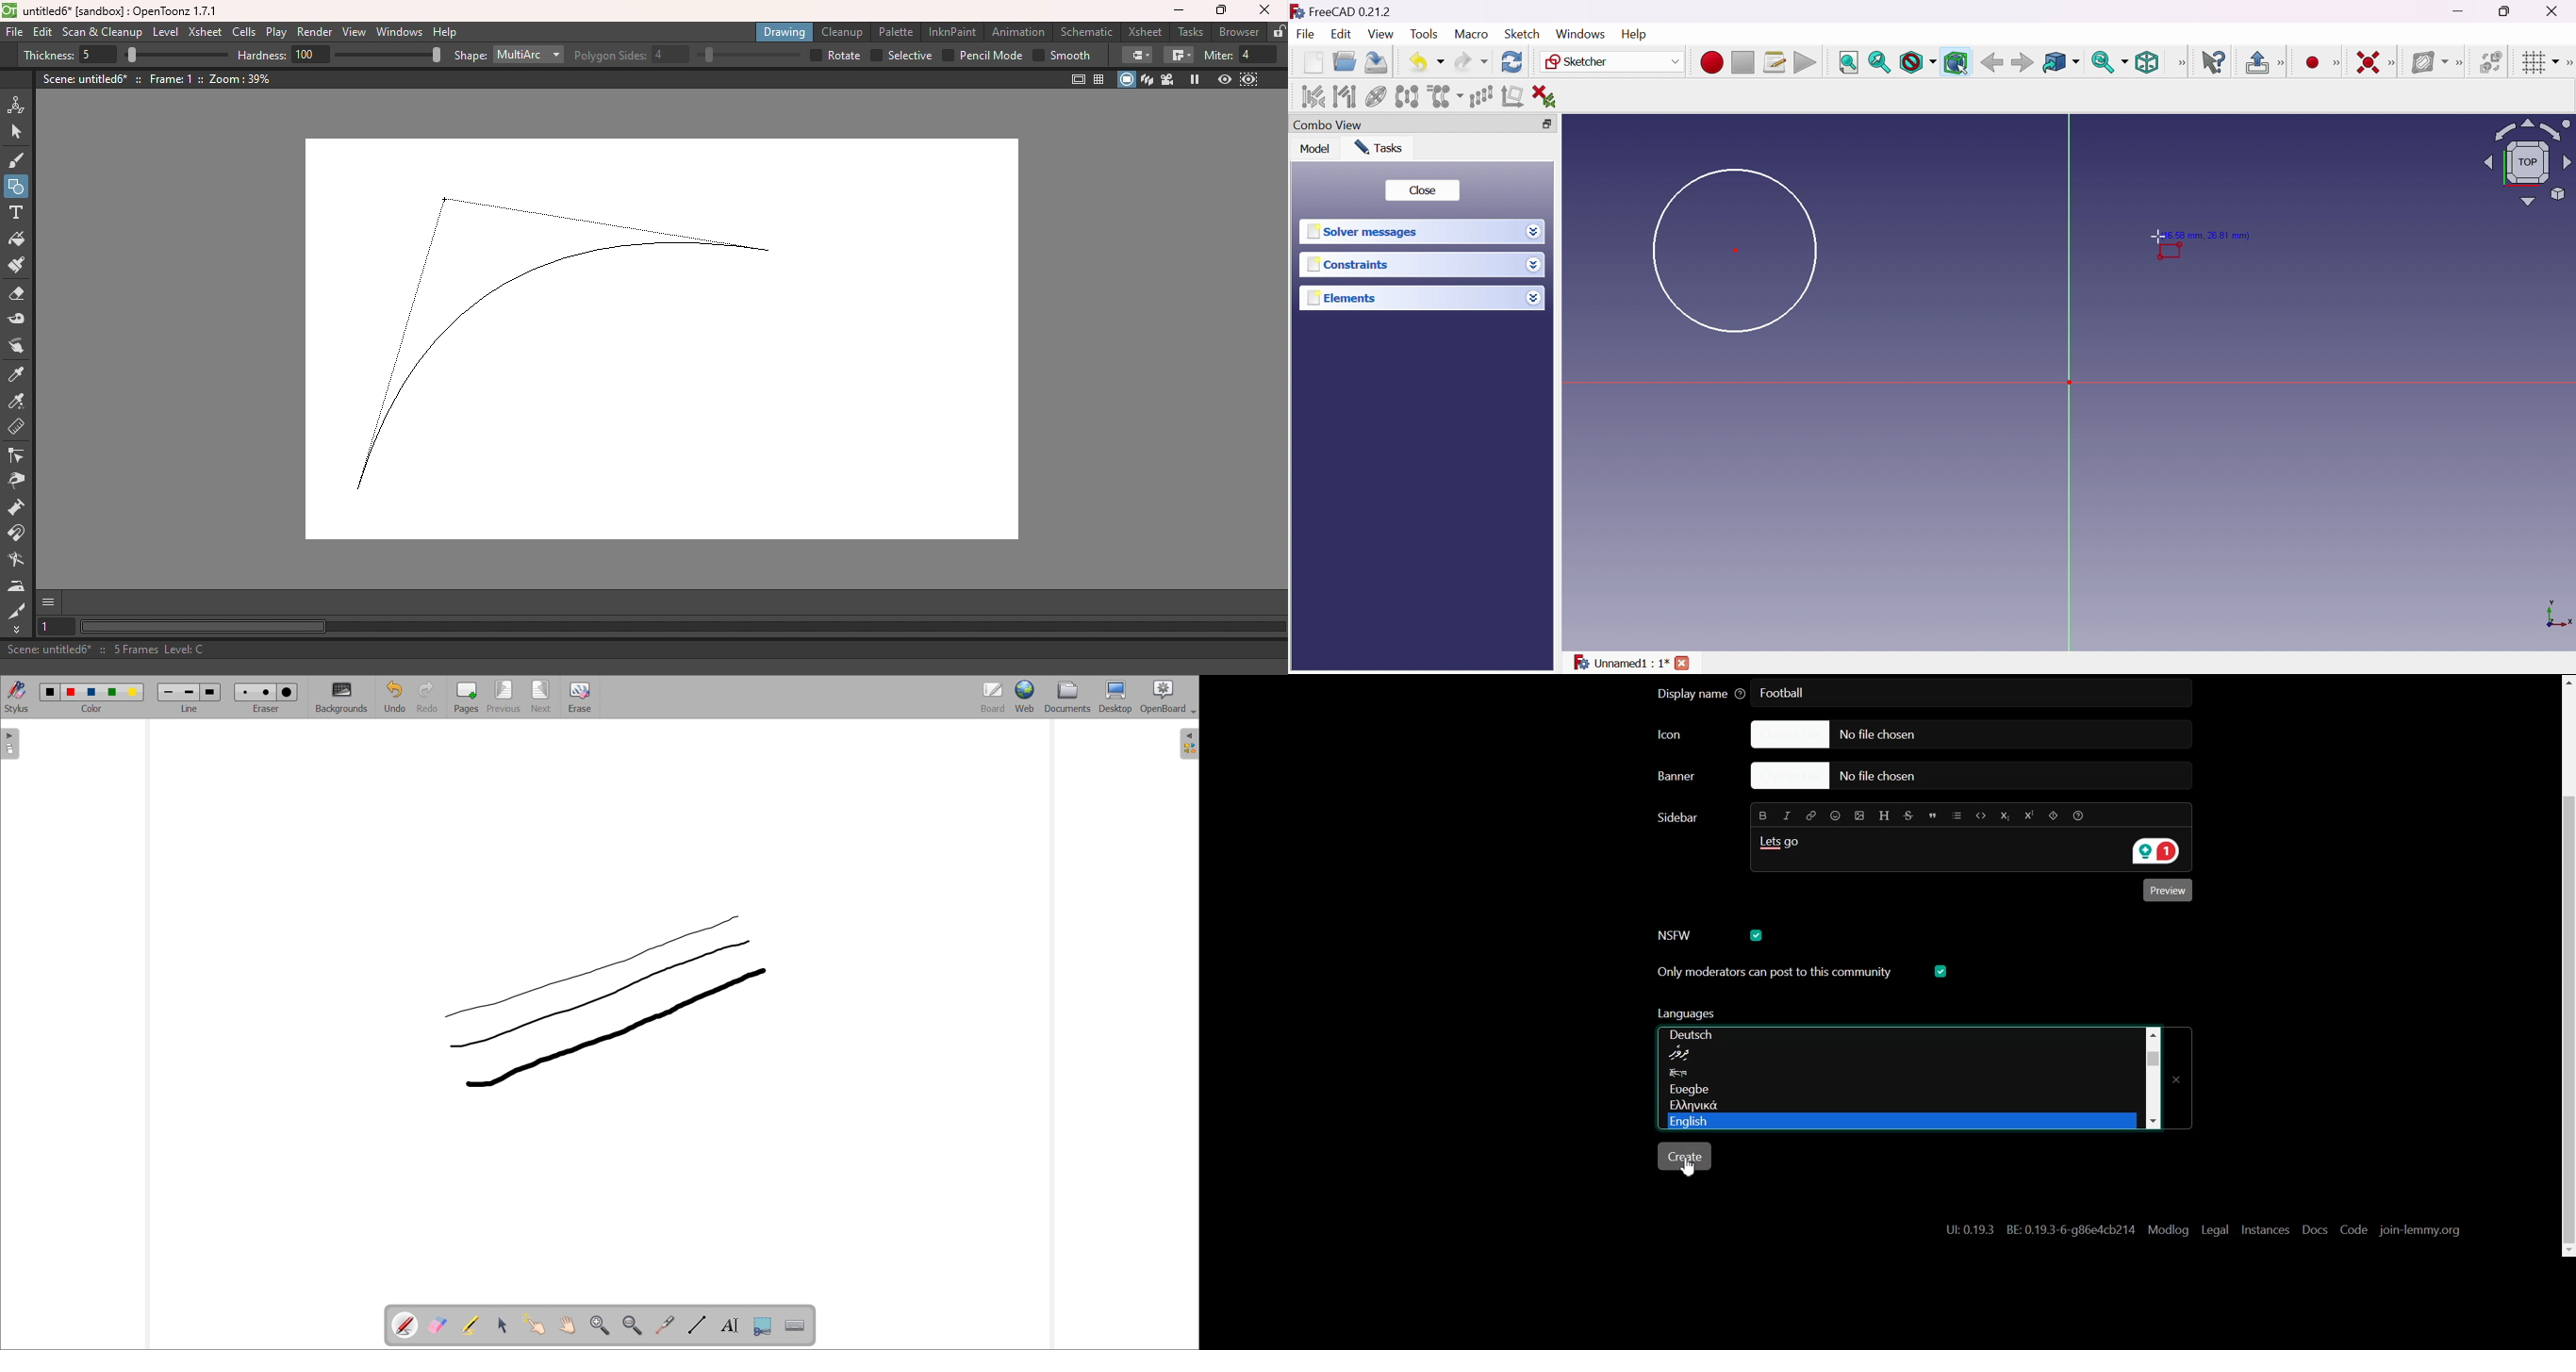  I want to click on Schematic, so click(1086, 31).